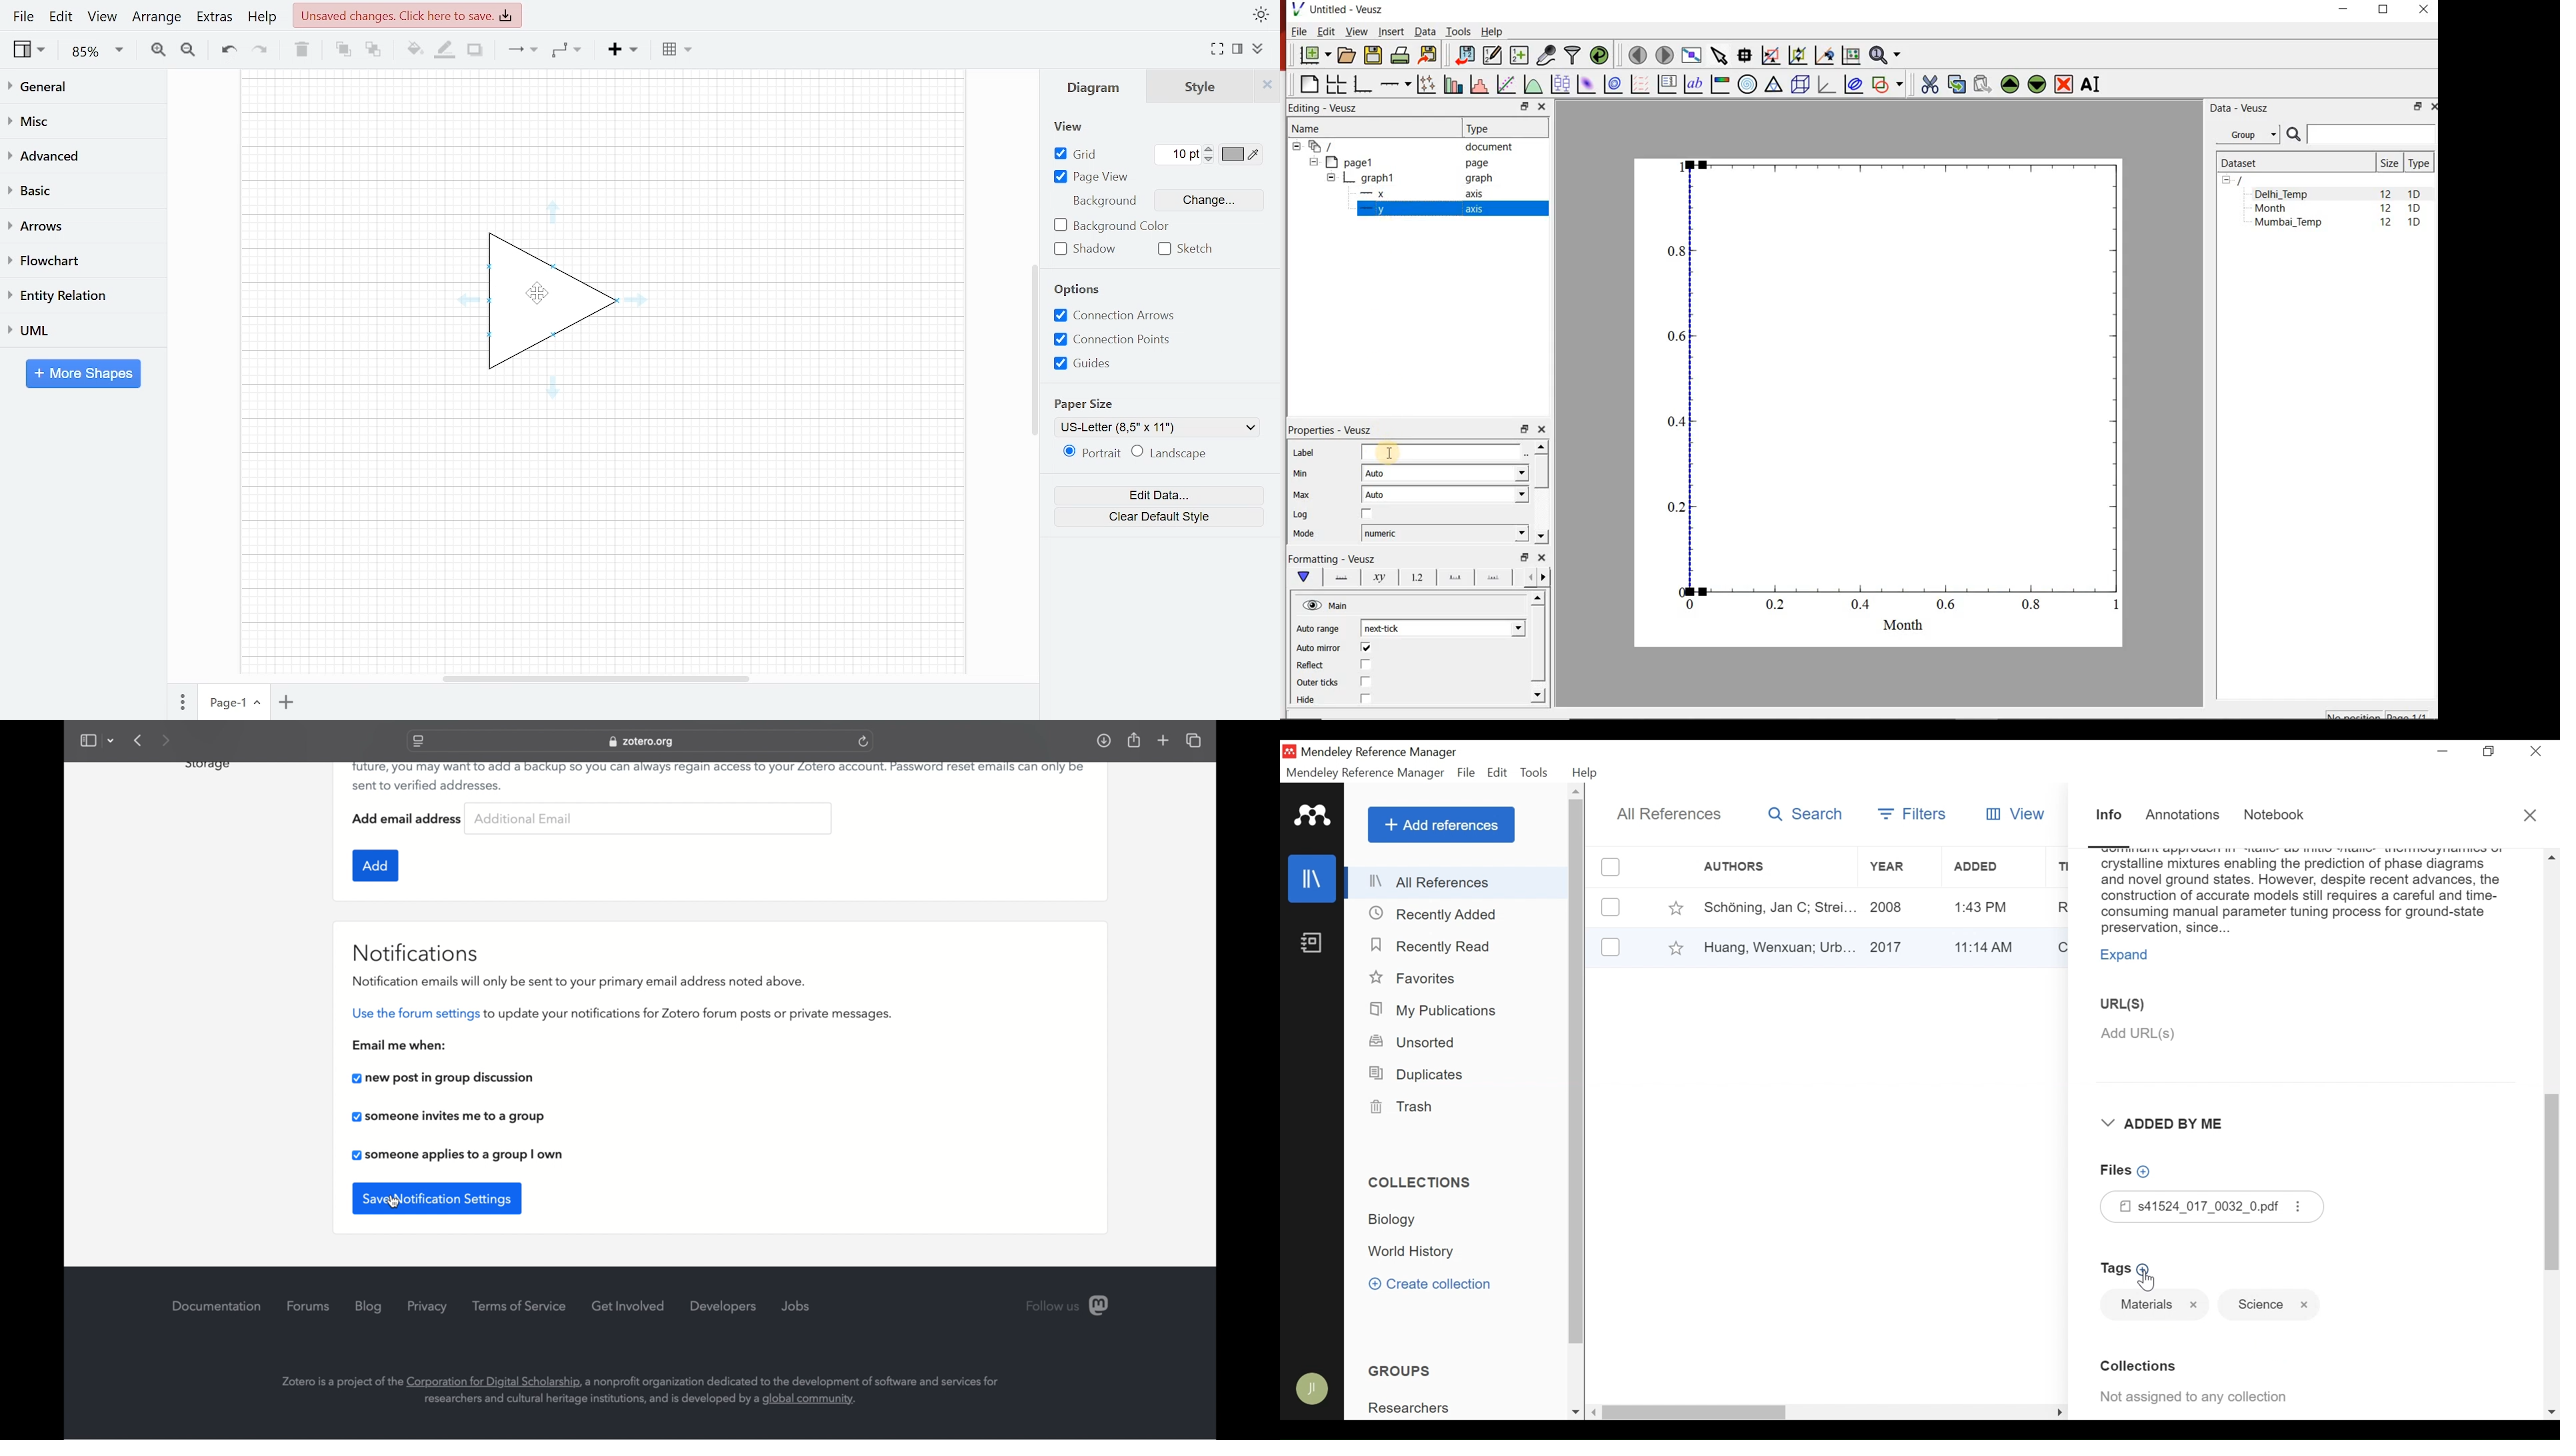  Describe the element at coordinates (212, 16) in the screenshot. I see `Extras` at that location.